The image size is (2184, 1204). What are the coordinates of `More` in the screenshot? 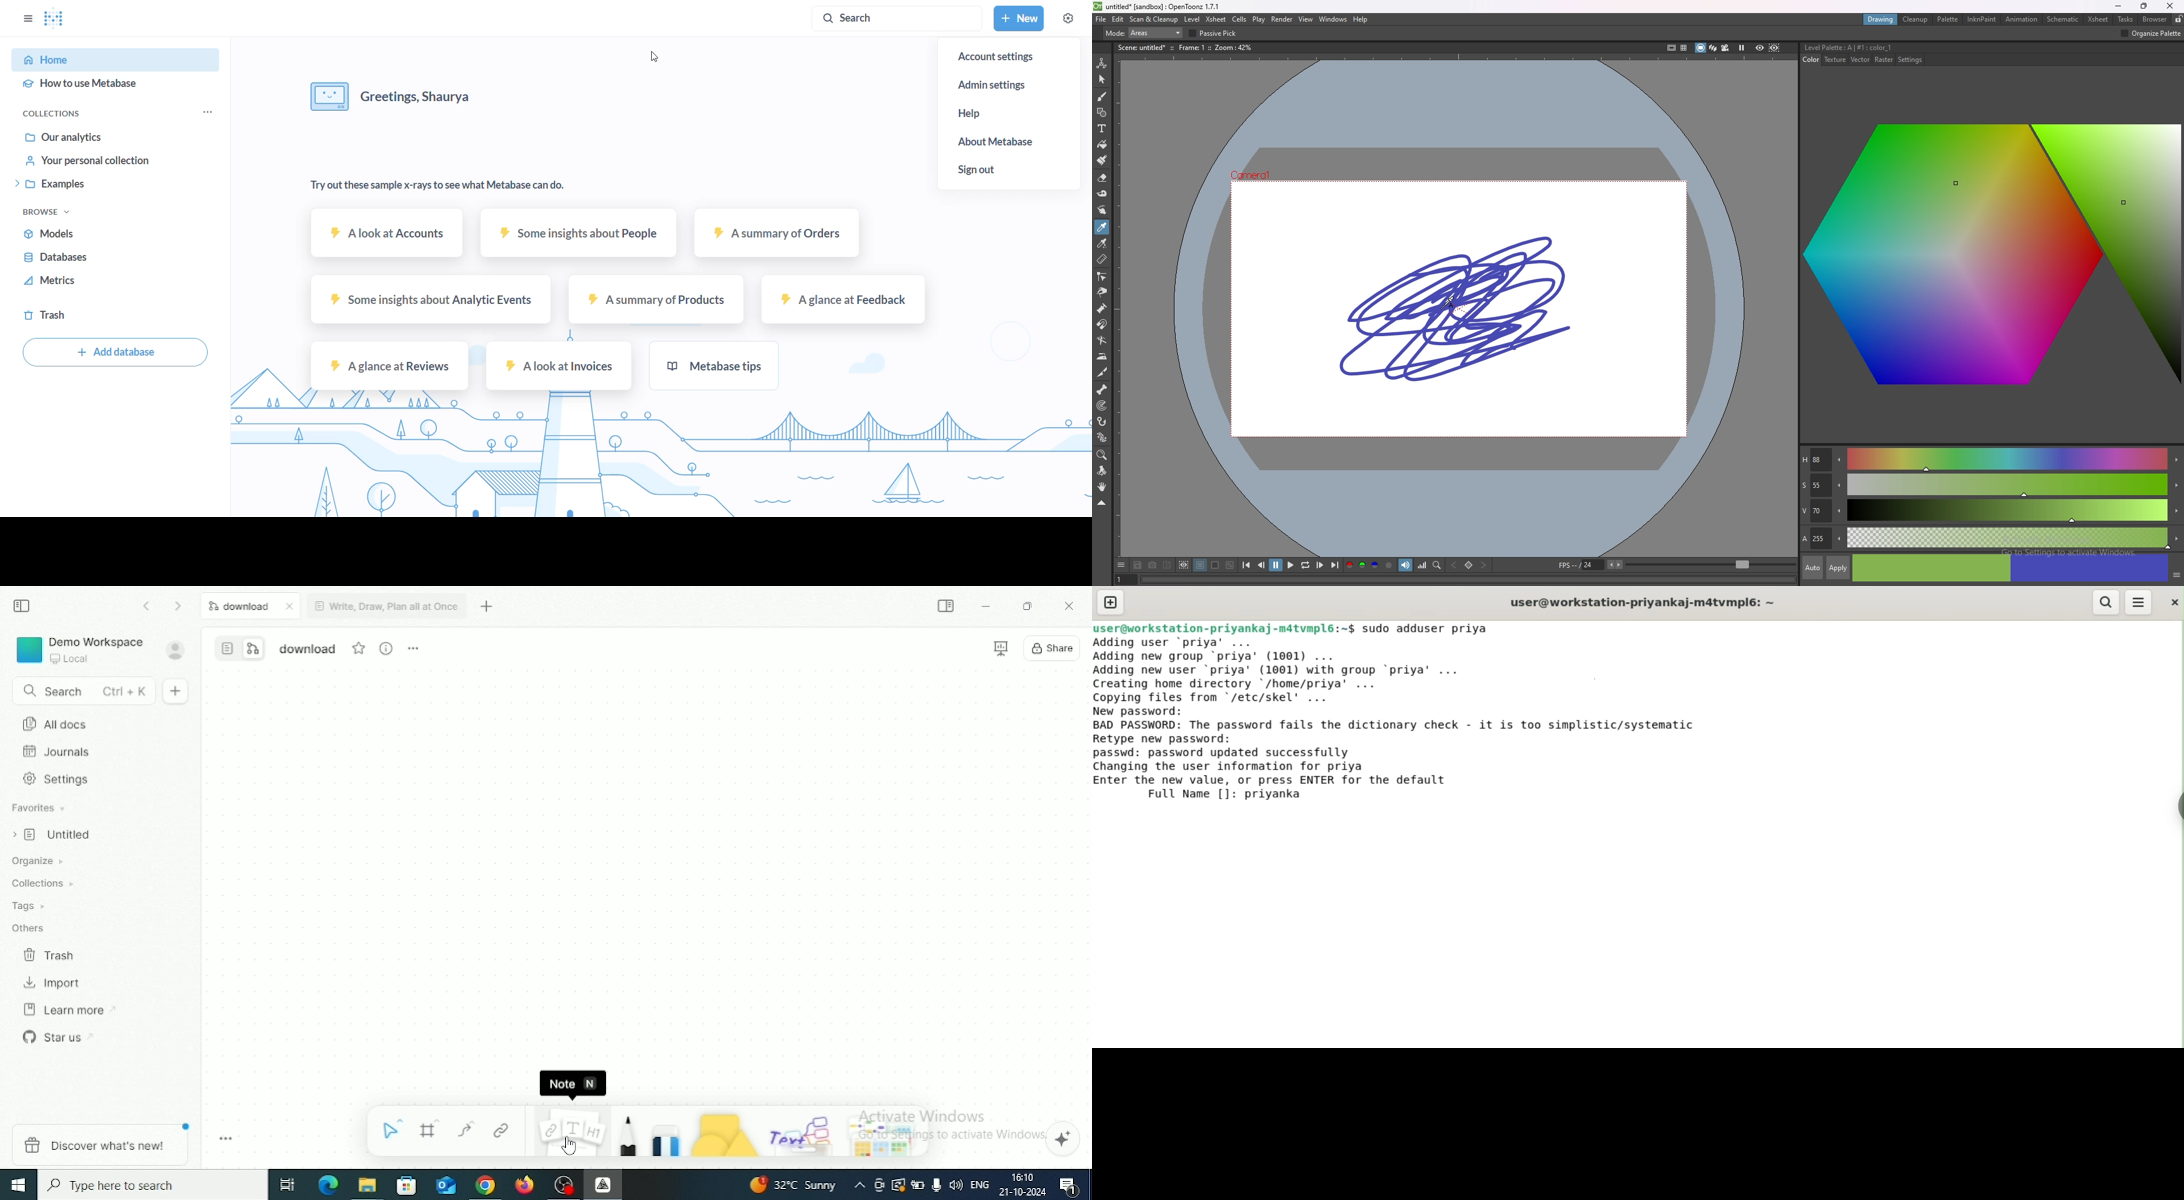 It's located at (414, 648).